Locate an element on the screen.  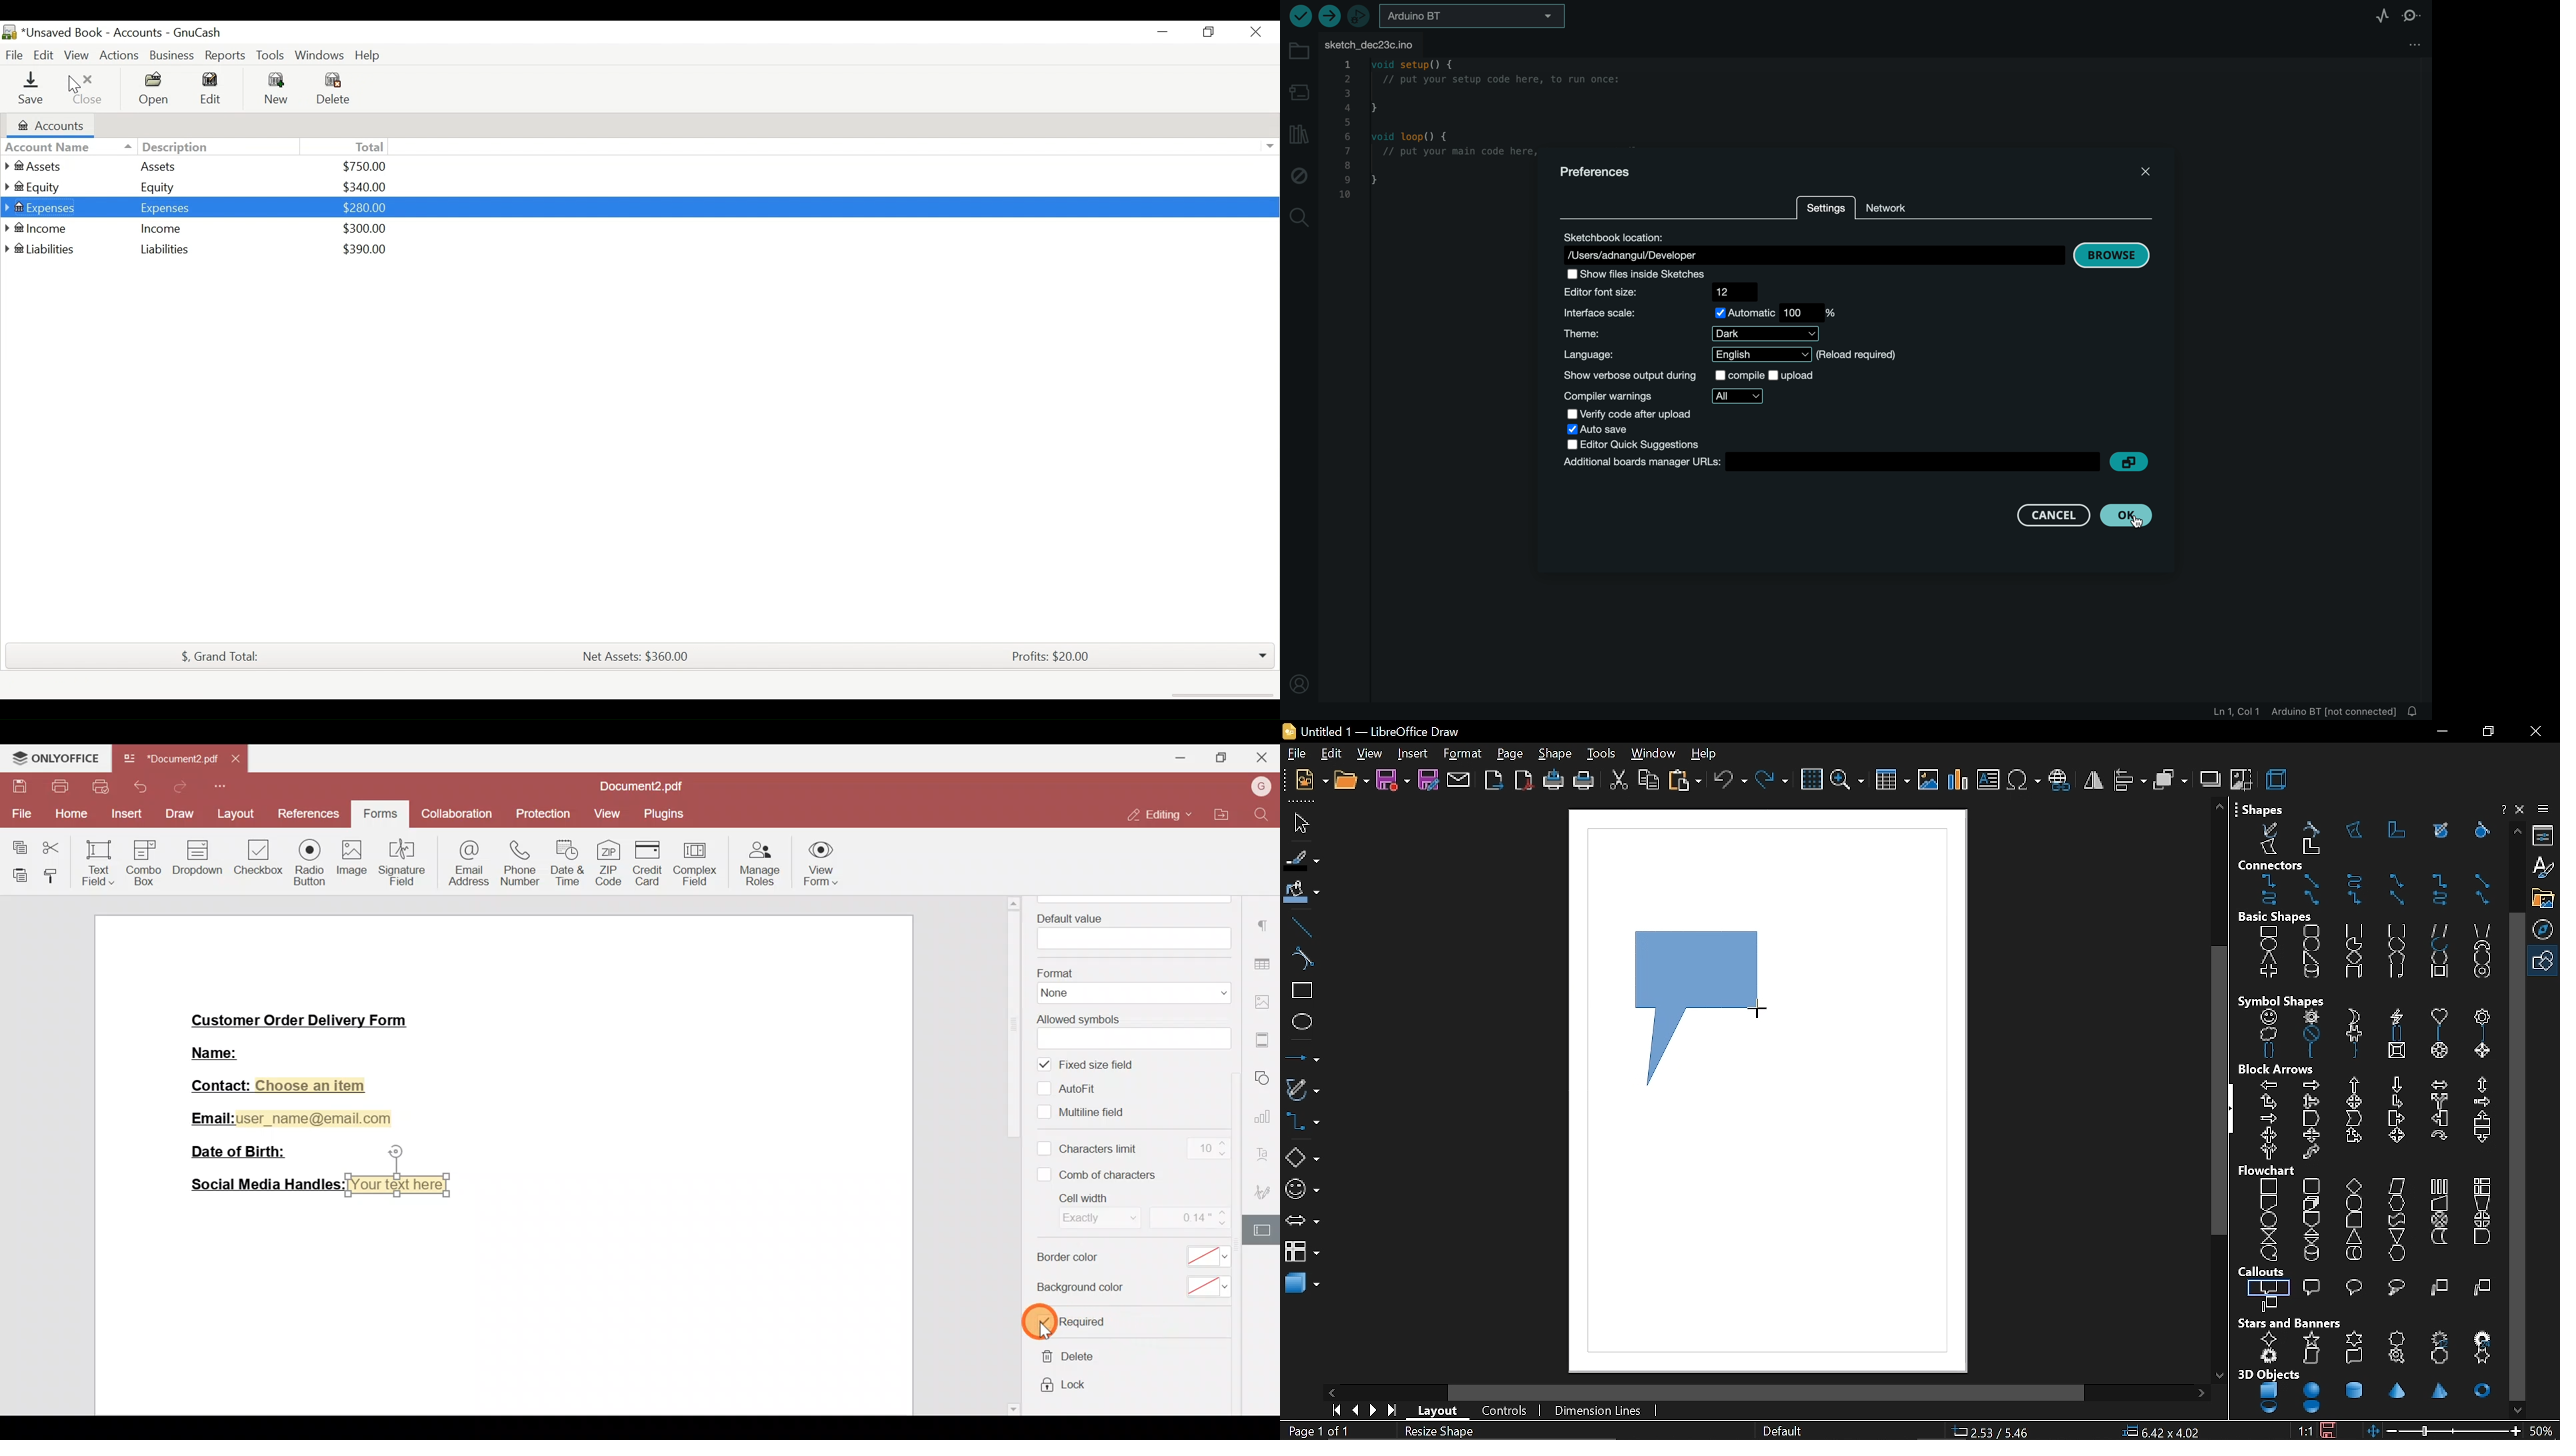
Account Name is located at coordinates (51, 145).